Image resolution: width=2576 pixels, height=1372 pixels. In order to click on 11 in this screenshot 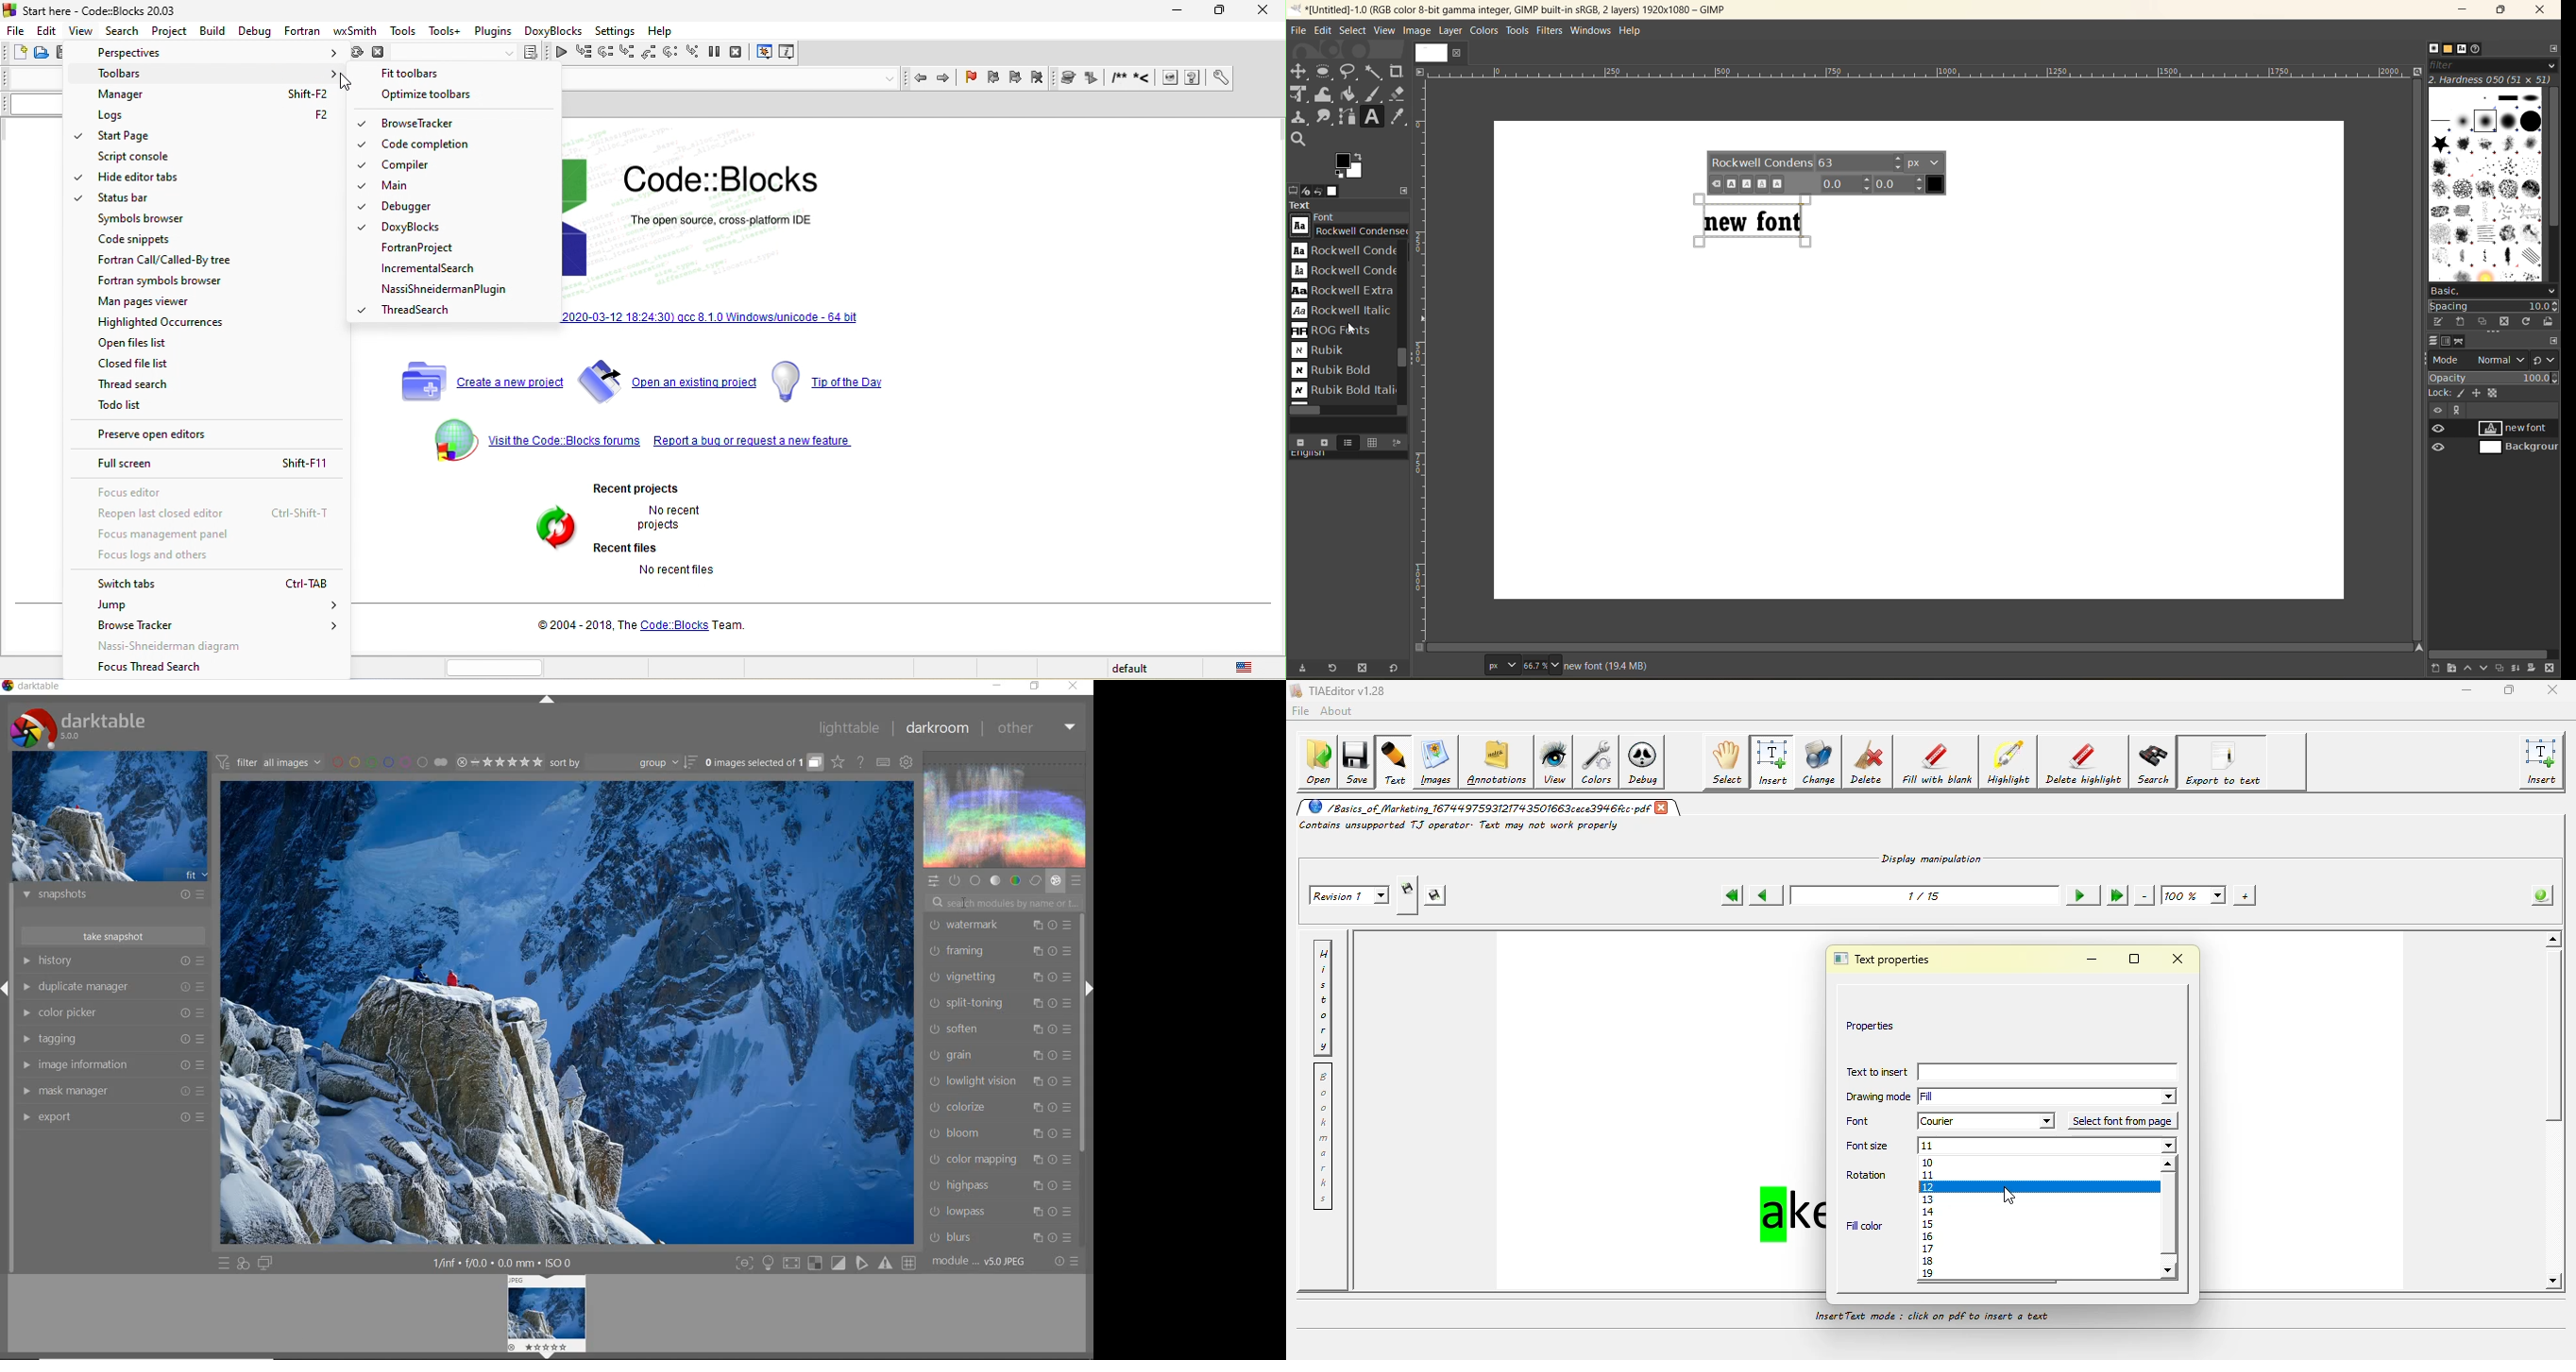, I will do `click(2049, 1147)`.